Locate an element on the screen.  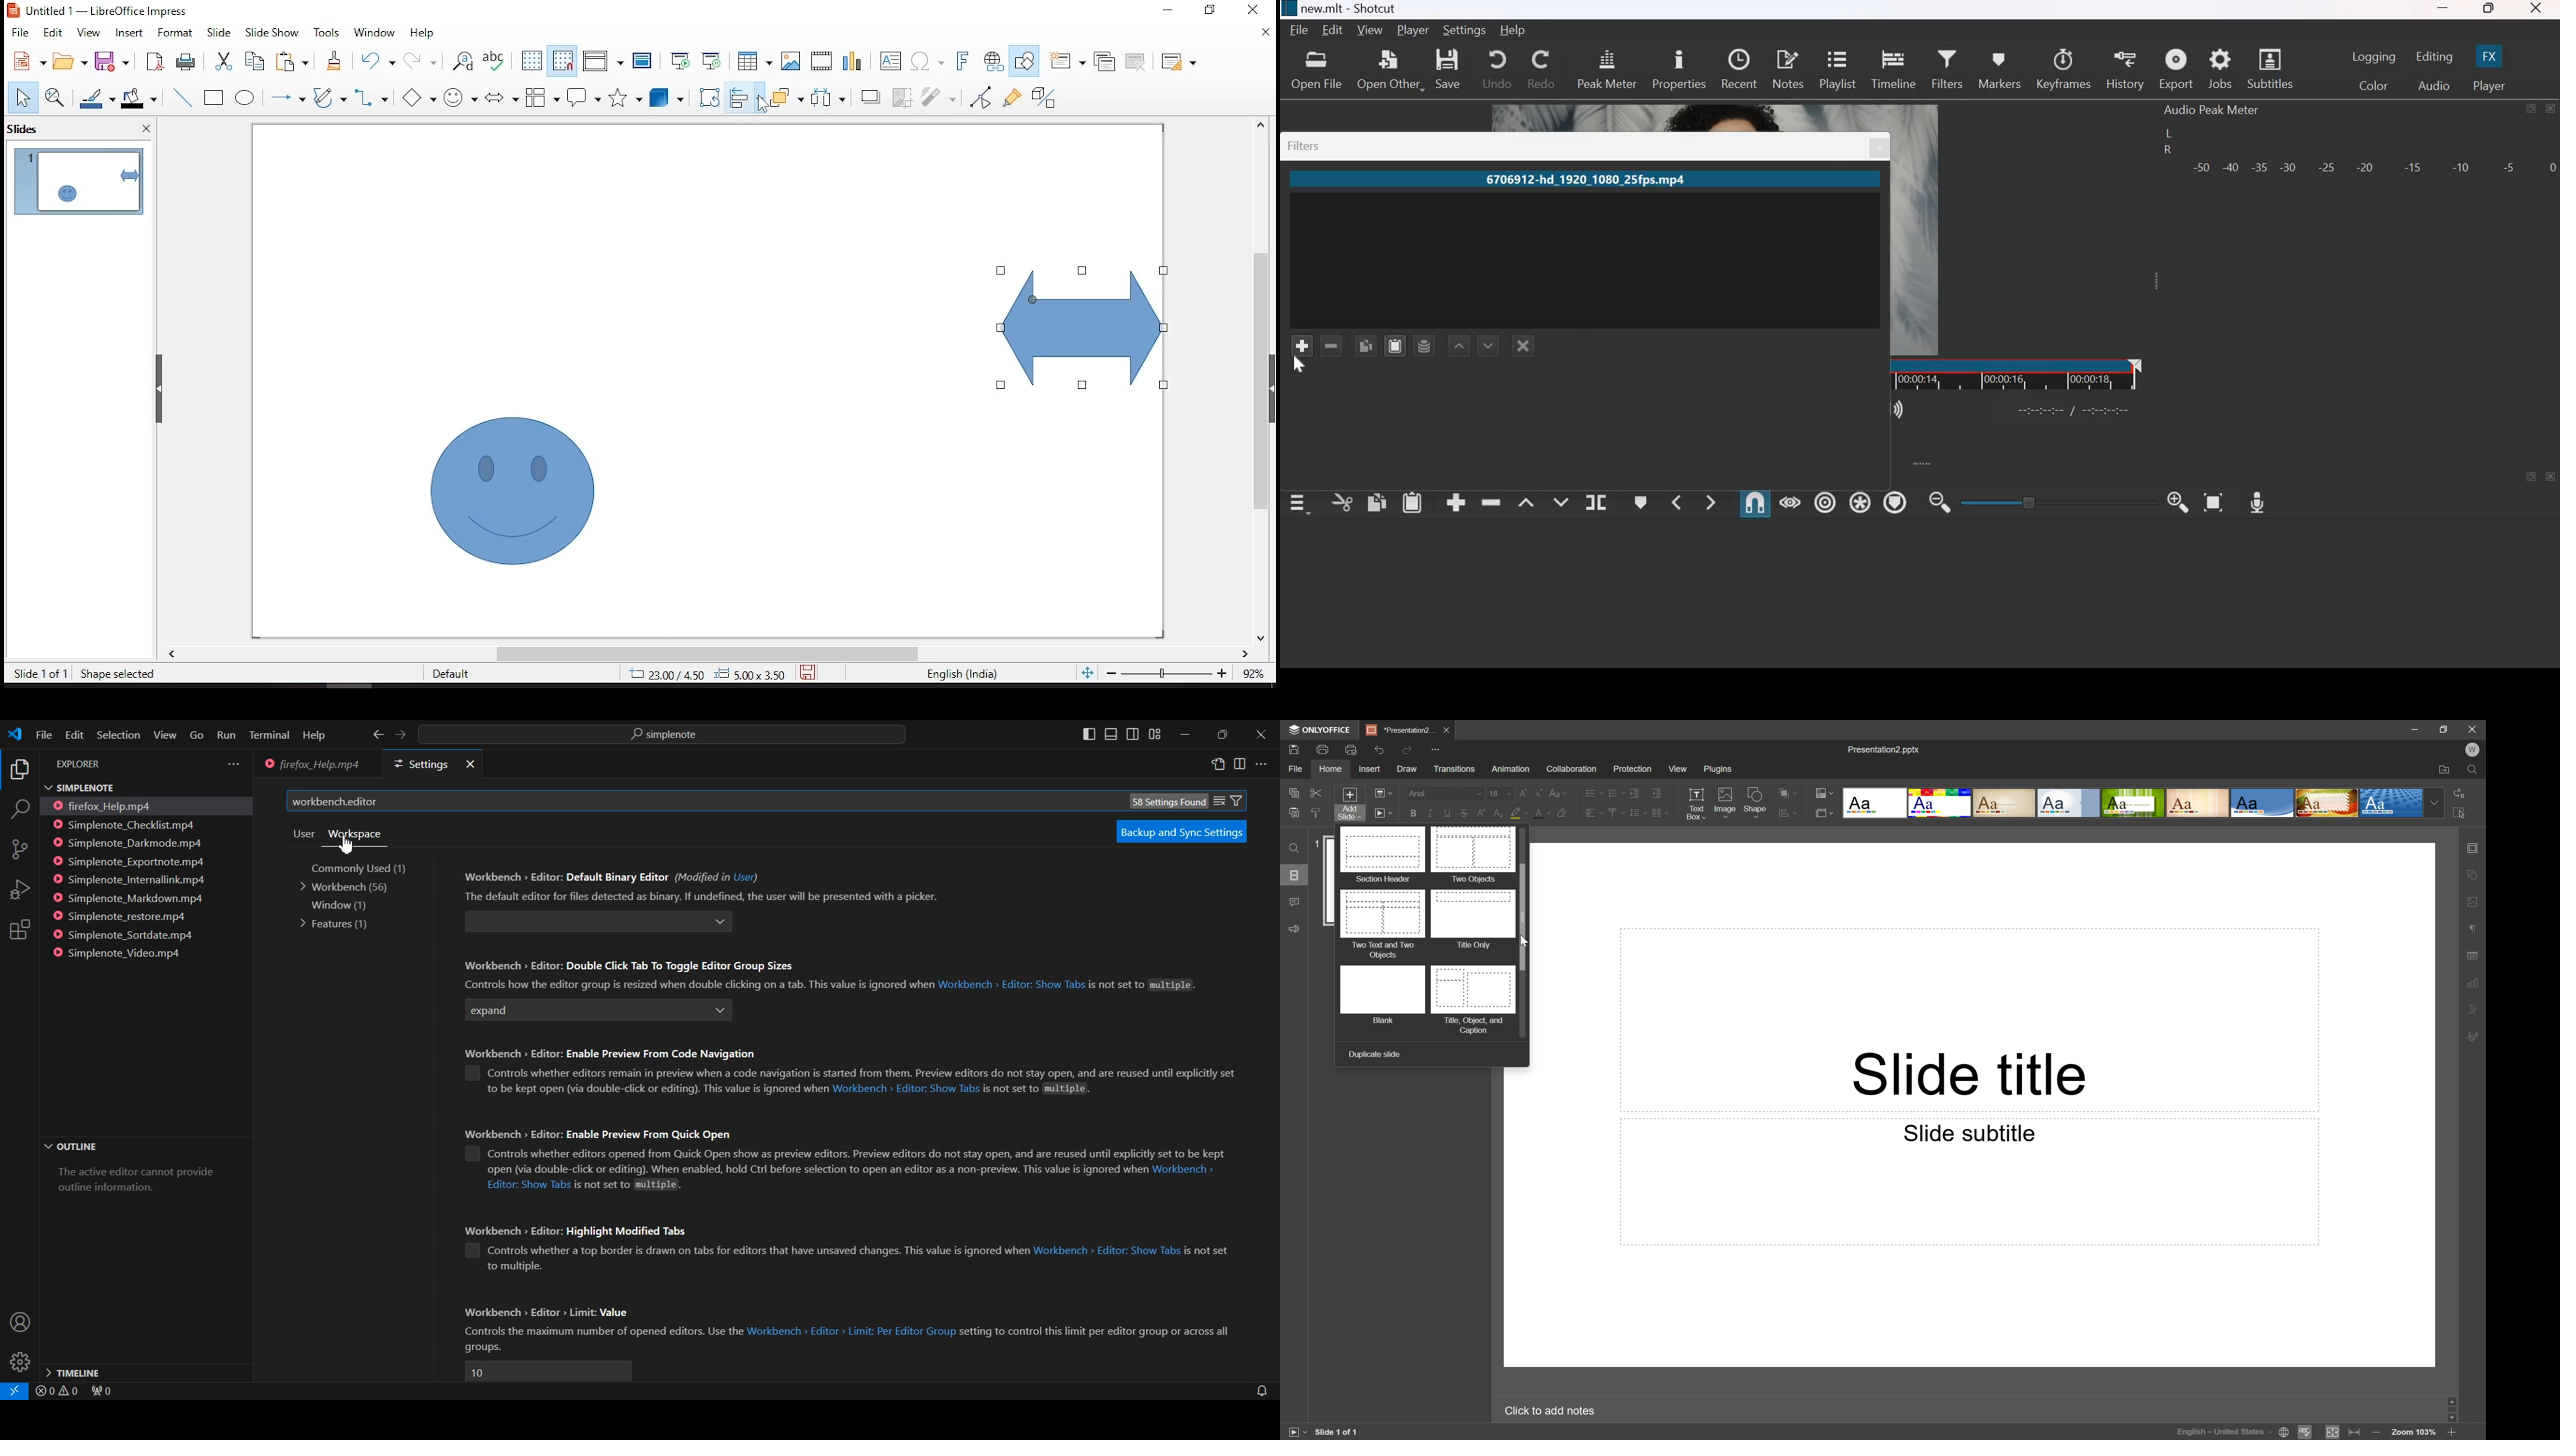
Cut is located at coordinates (1316, 793).